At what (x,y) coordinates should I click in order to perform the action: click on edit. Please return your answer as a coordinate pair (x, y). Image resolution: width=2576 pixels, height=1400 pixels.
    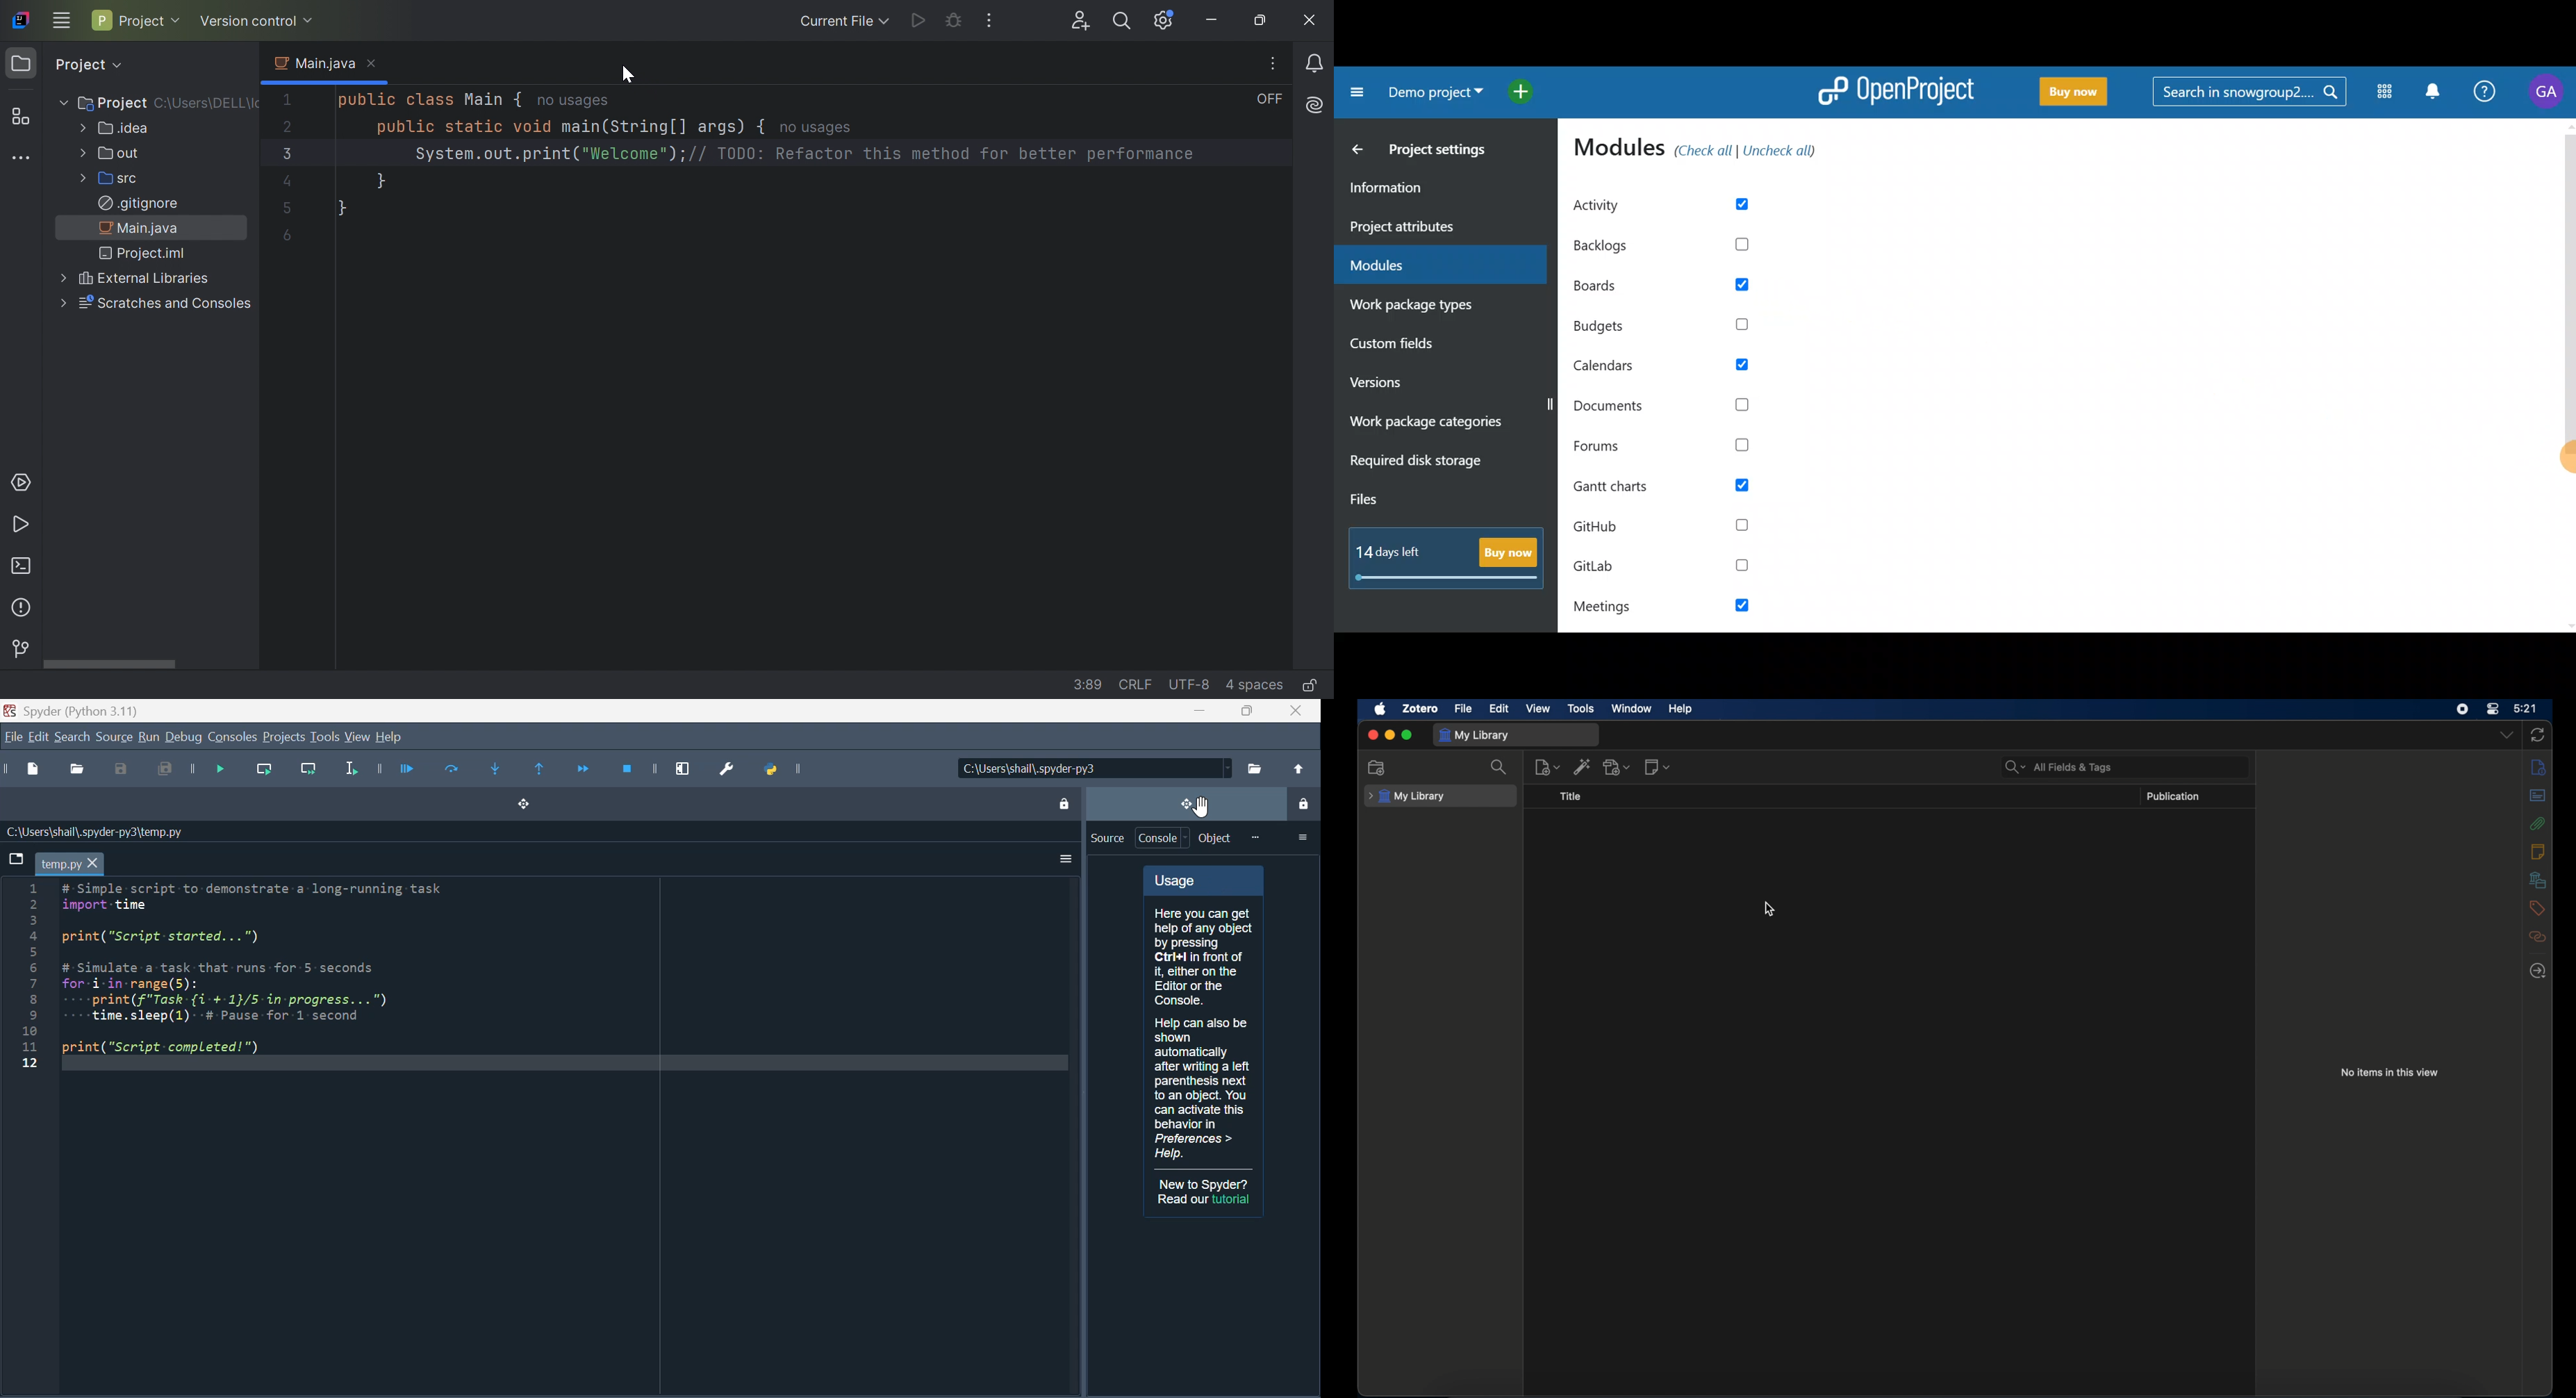
    Looking at the image, I should click on (1500, 709).